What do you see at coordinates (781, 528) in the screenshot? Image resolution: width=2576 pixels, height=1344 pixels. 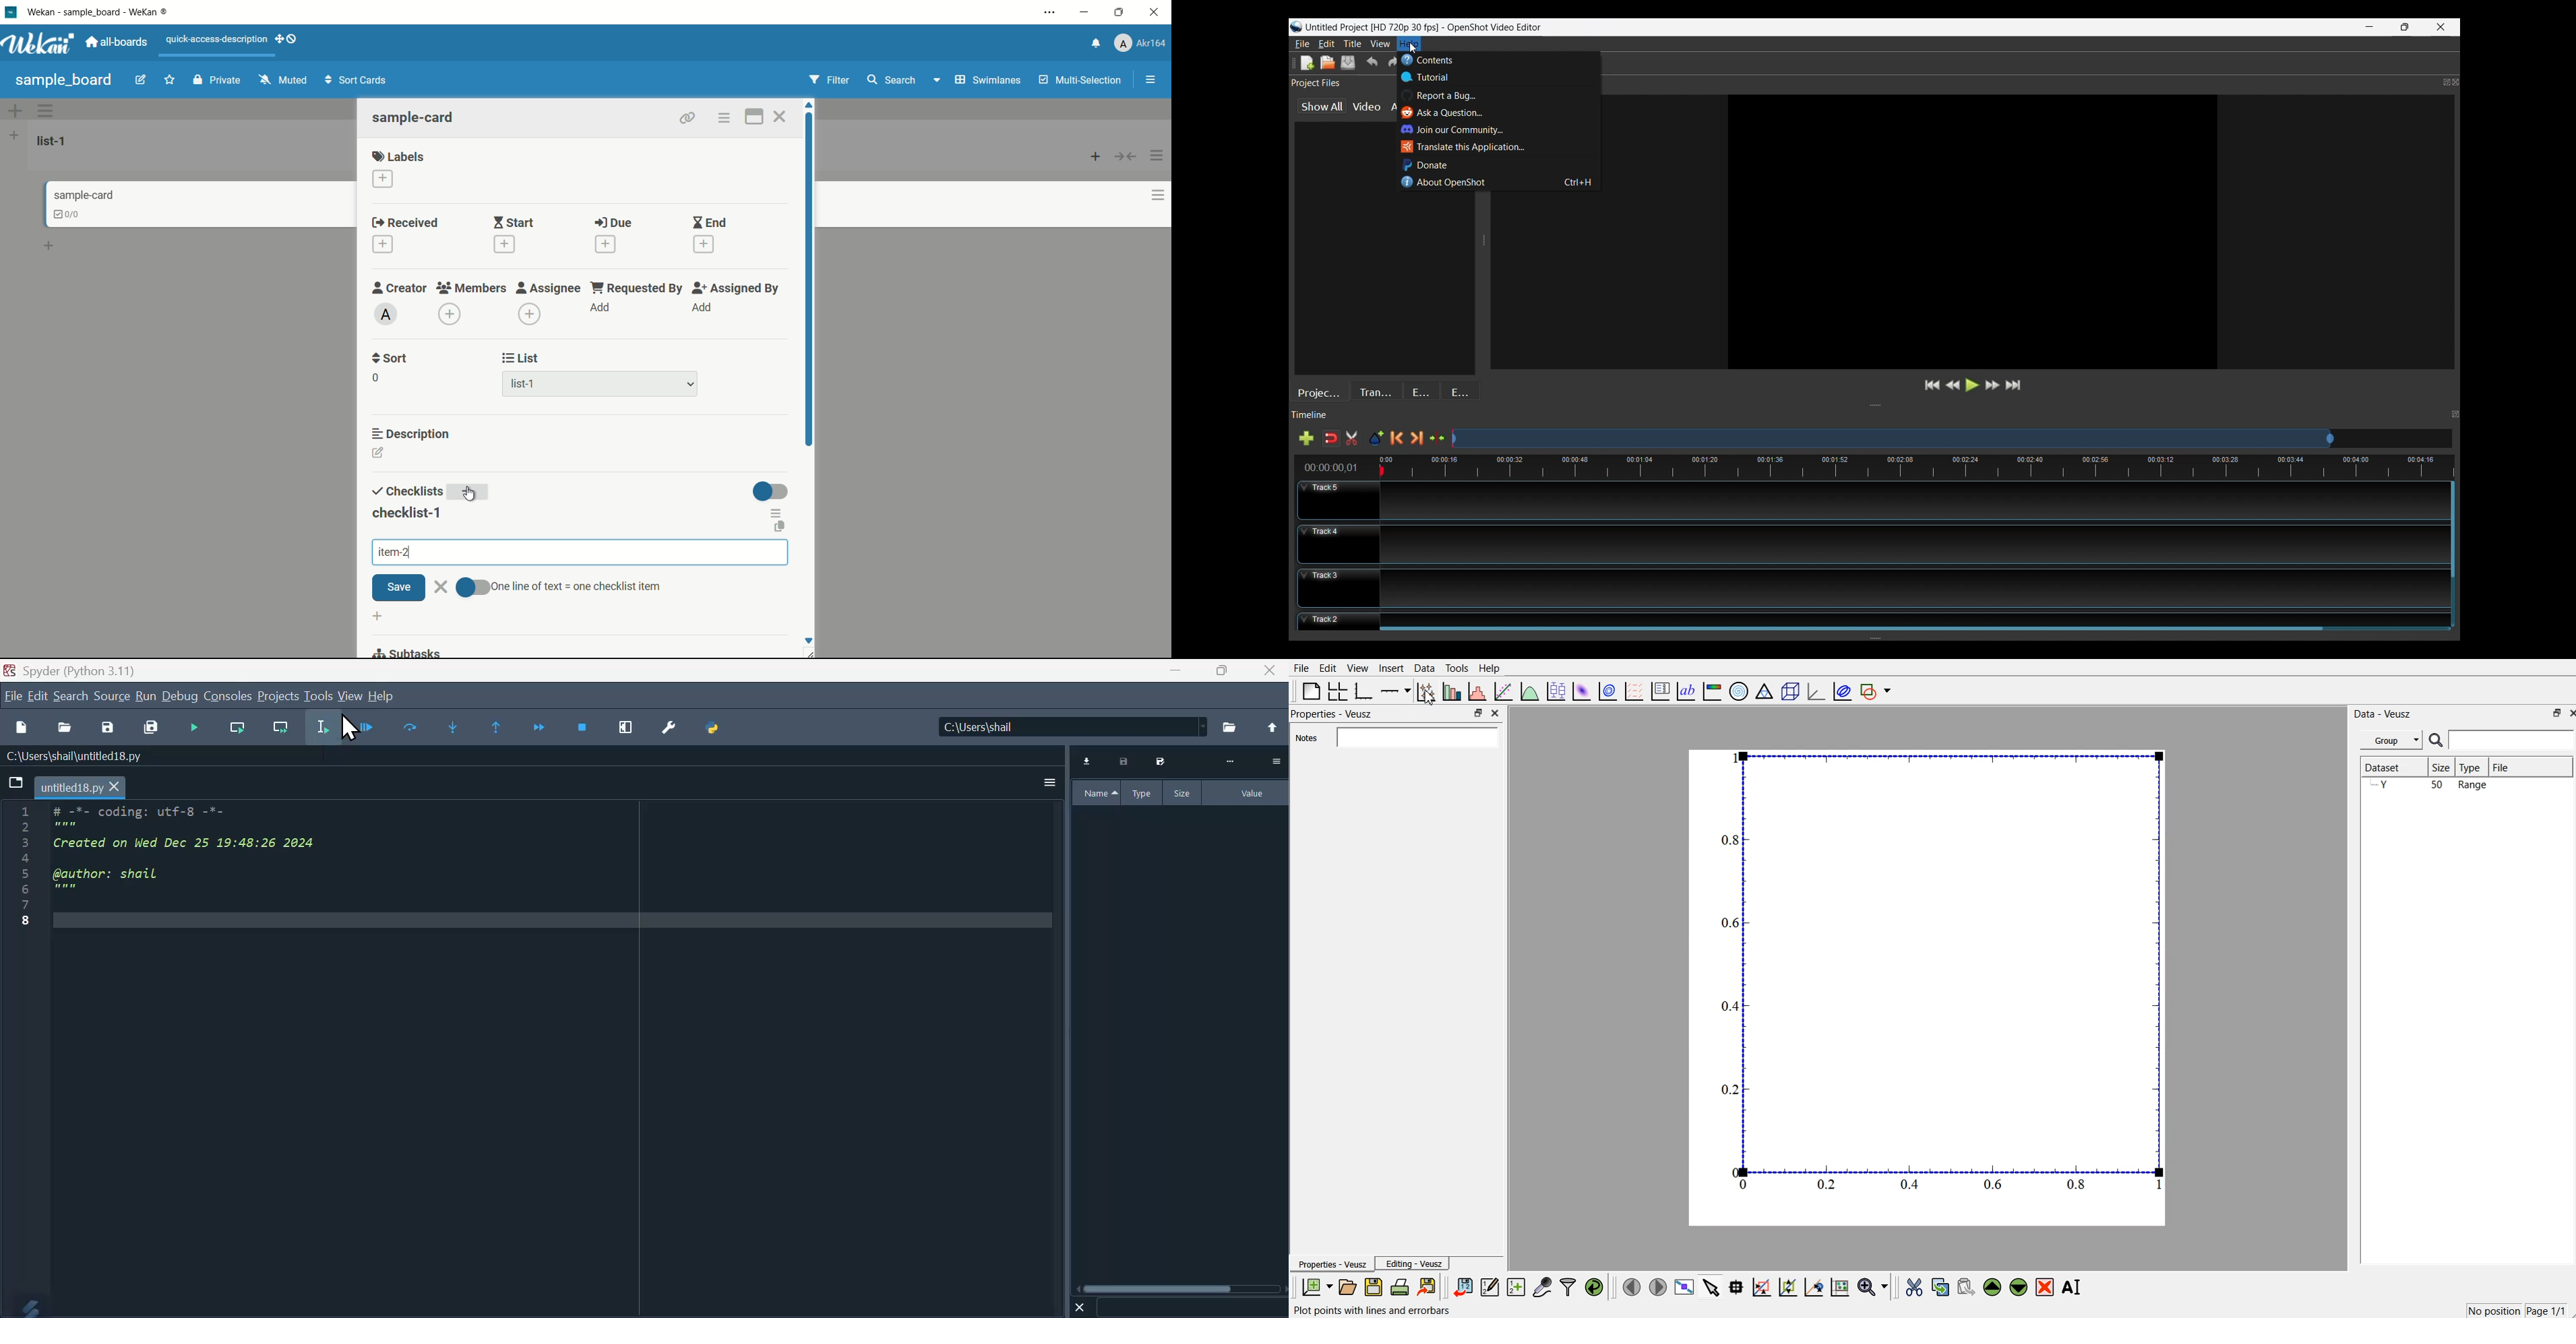 I see `copy text to clipboard` at bounding box center [781, 528].